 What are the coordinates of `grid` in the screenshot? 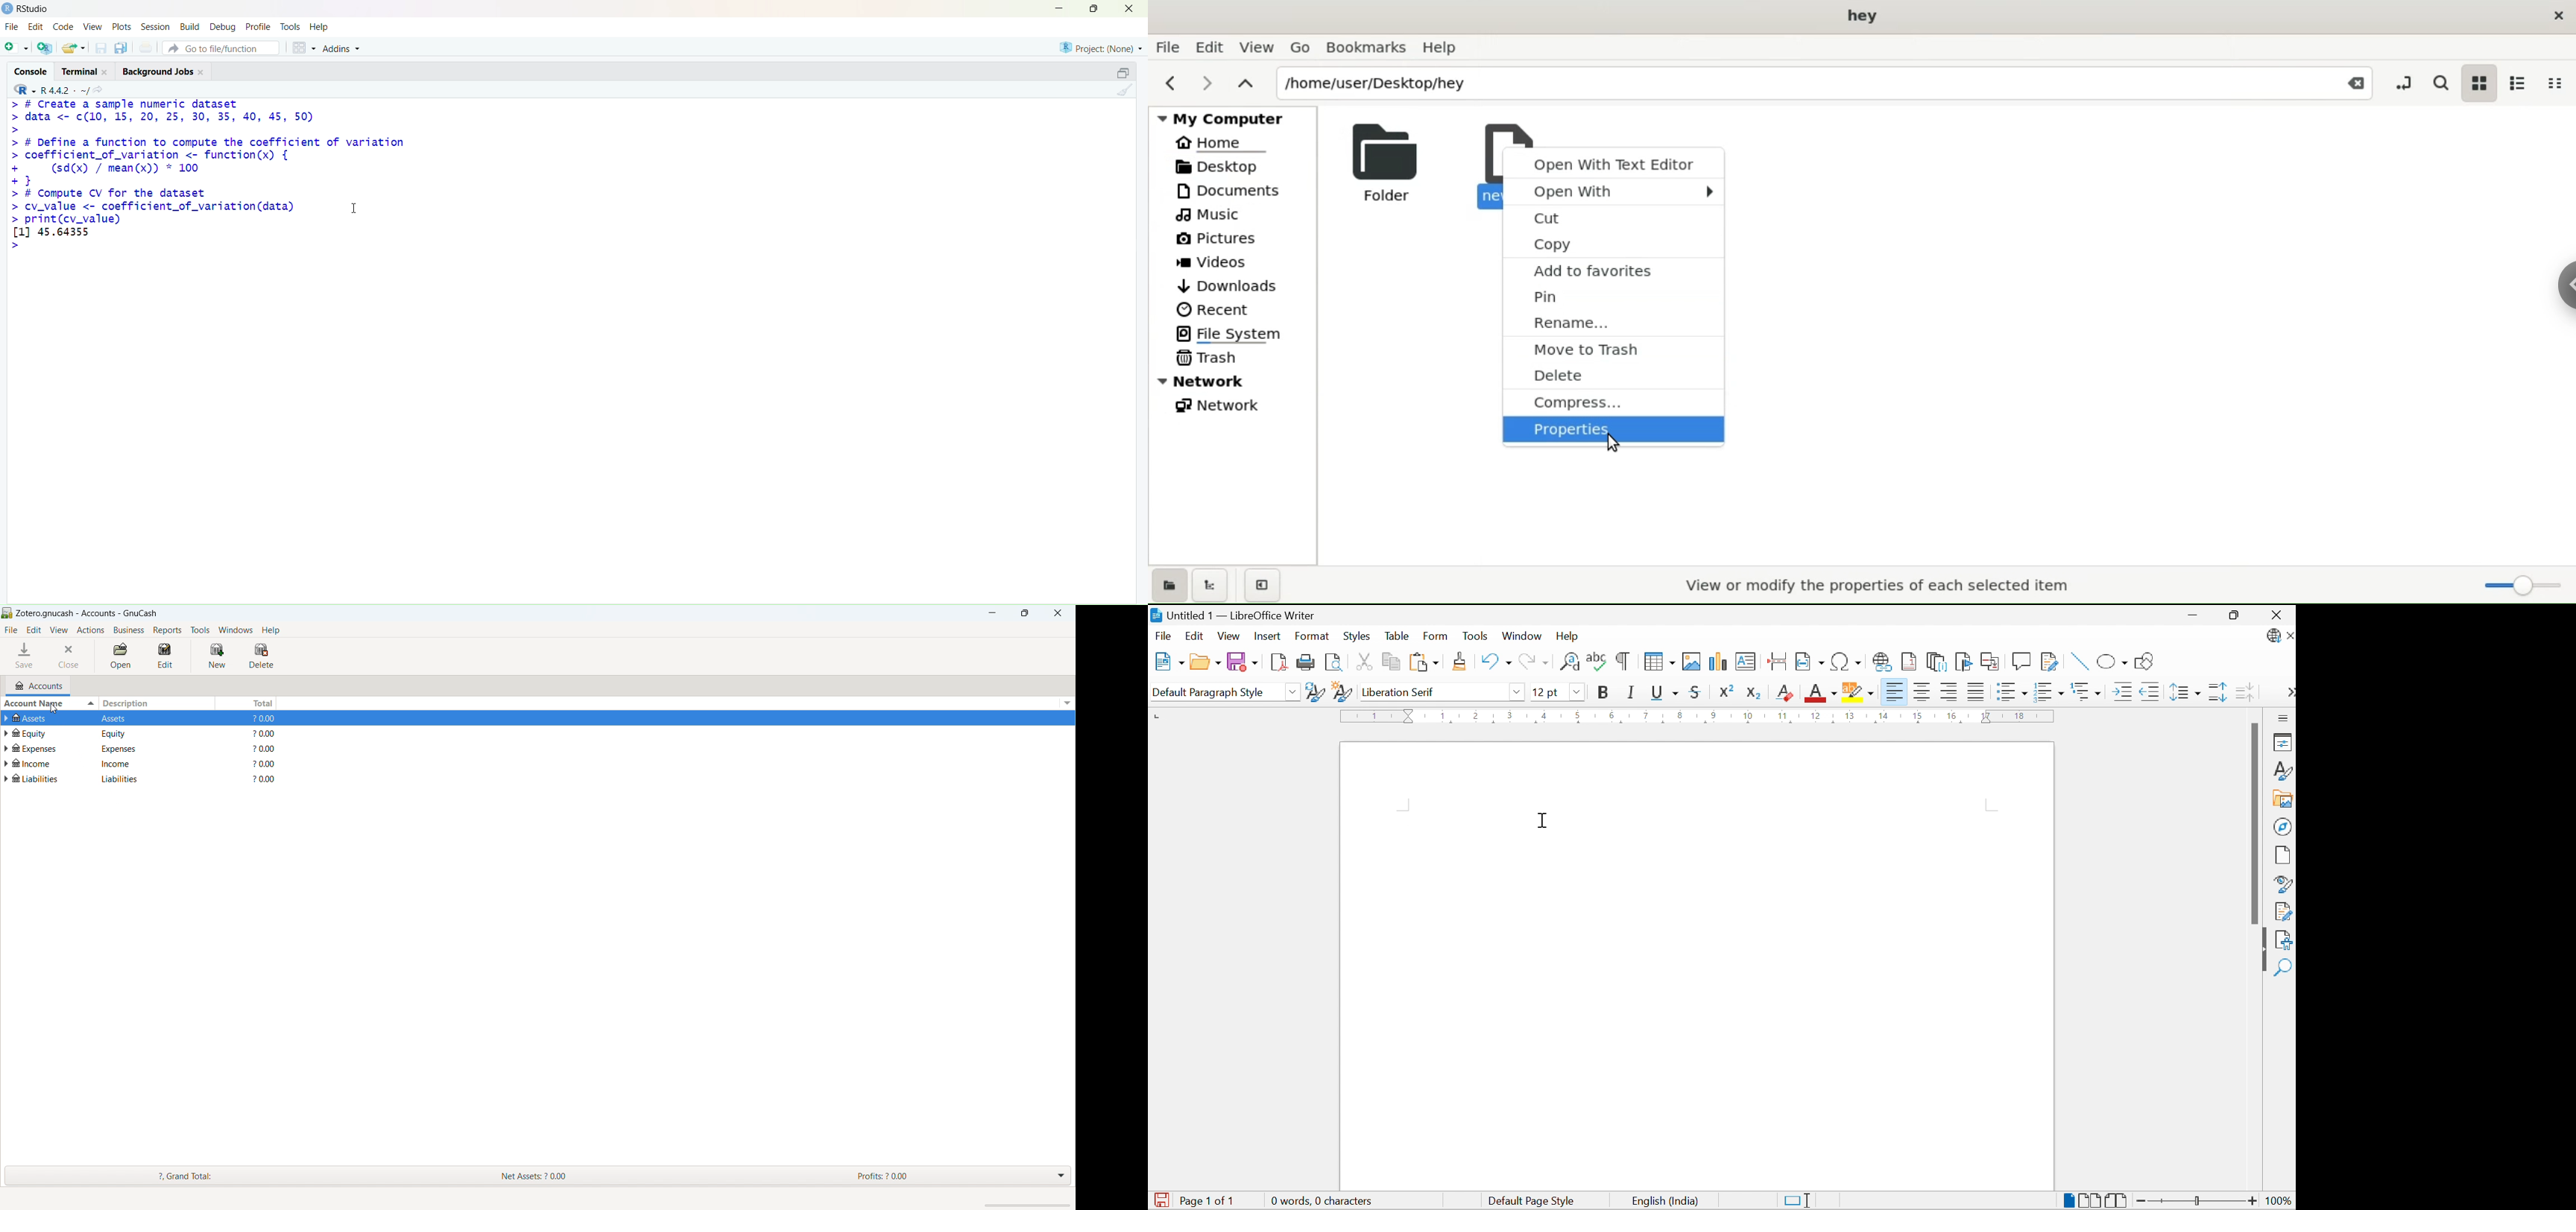 It's located at (305, 48).